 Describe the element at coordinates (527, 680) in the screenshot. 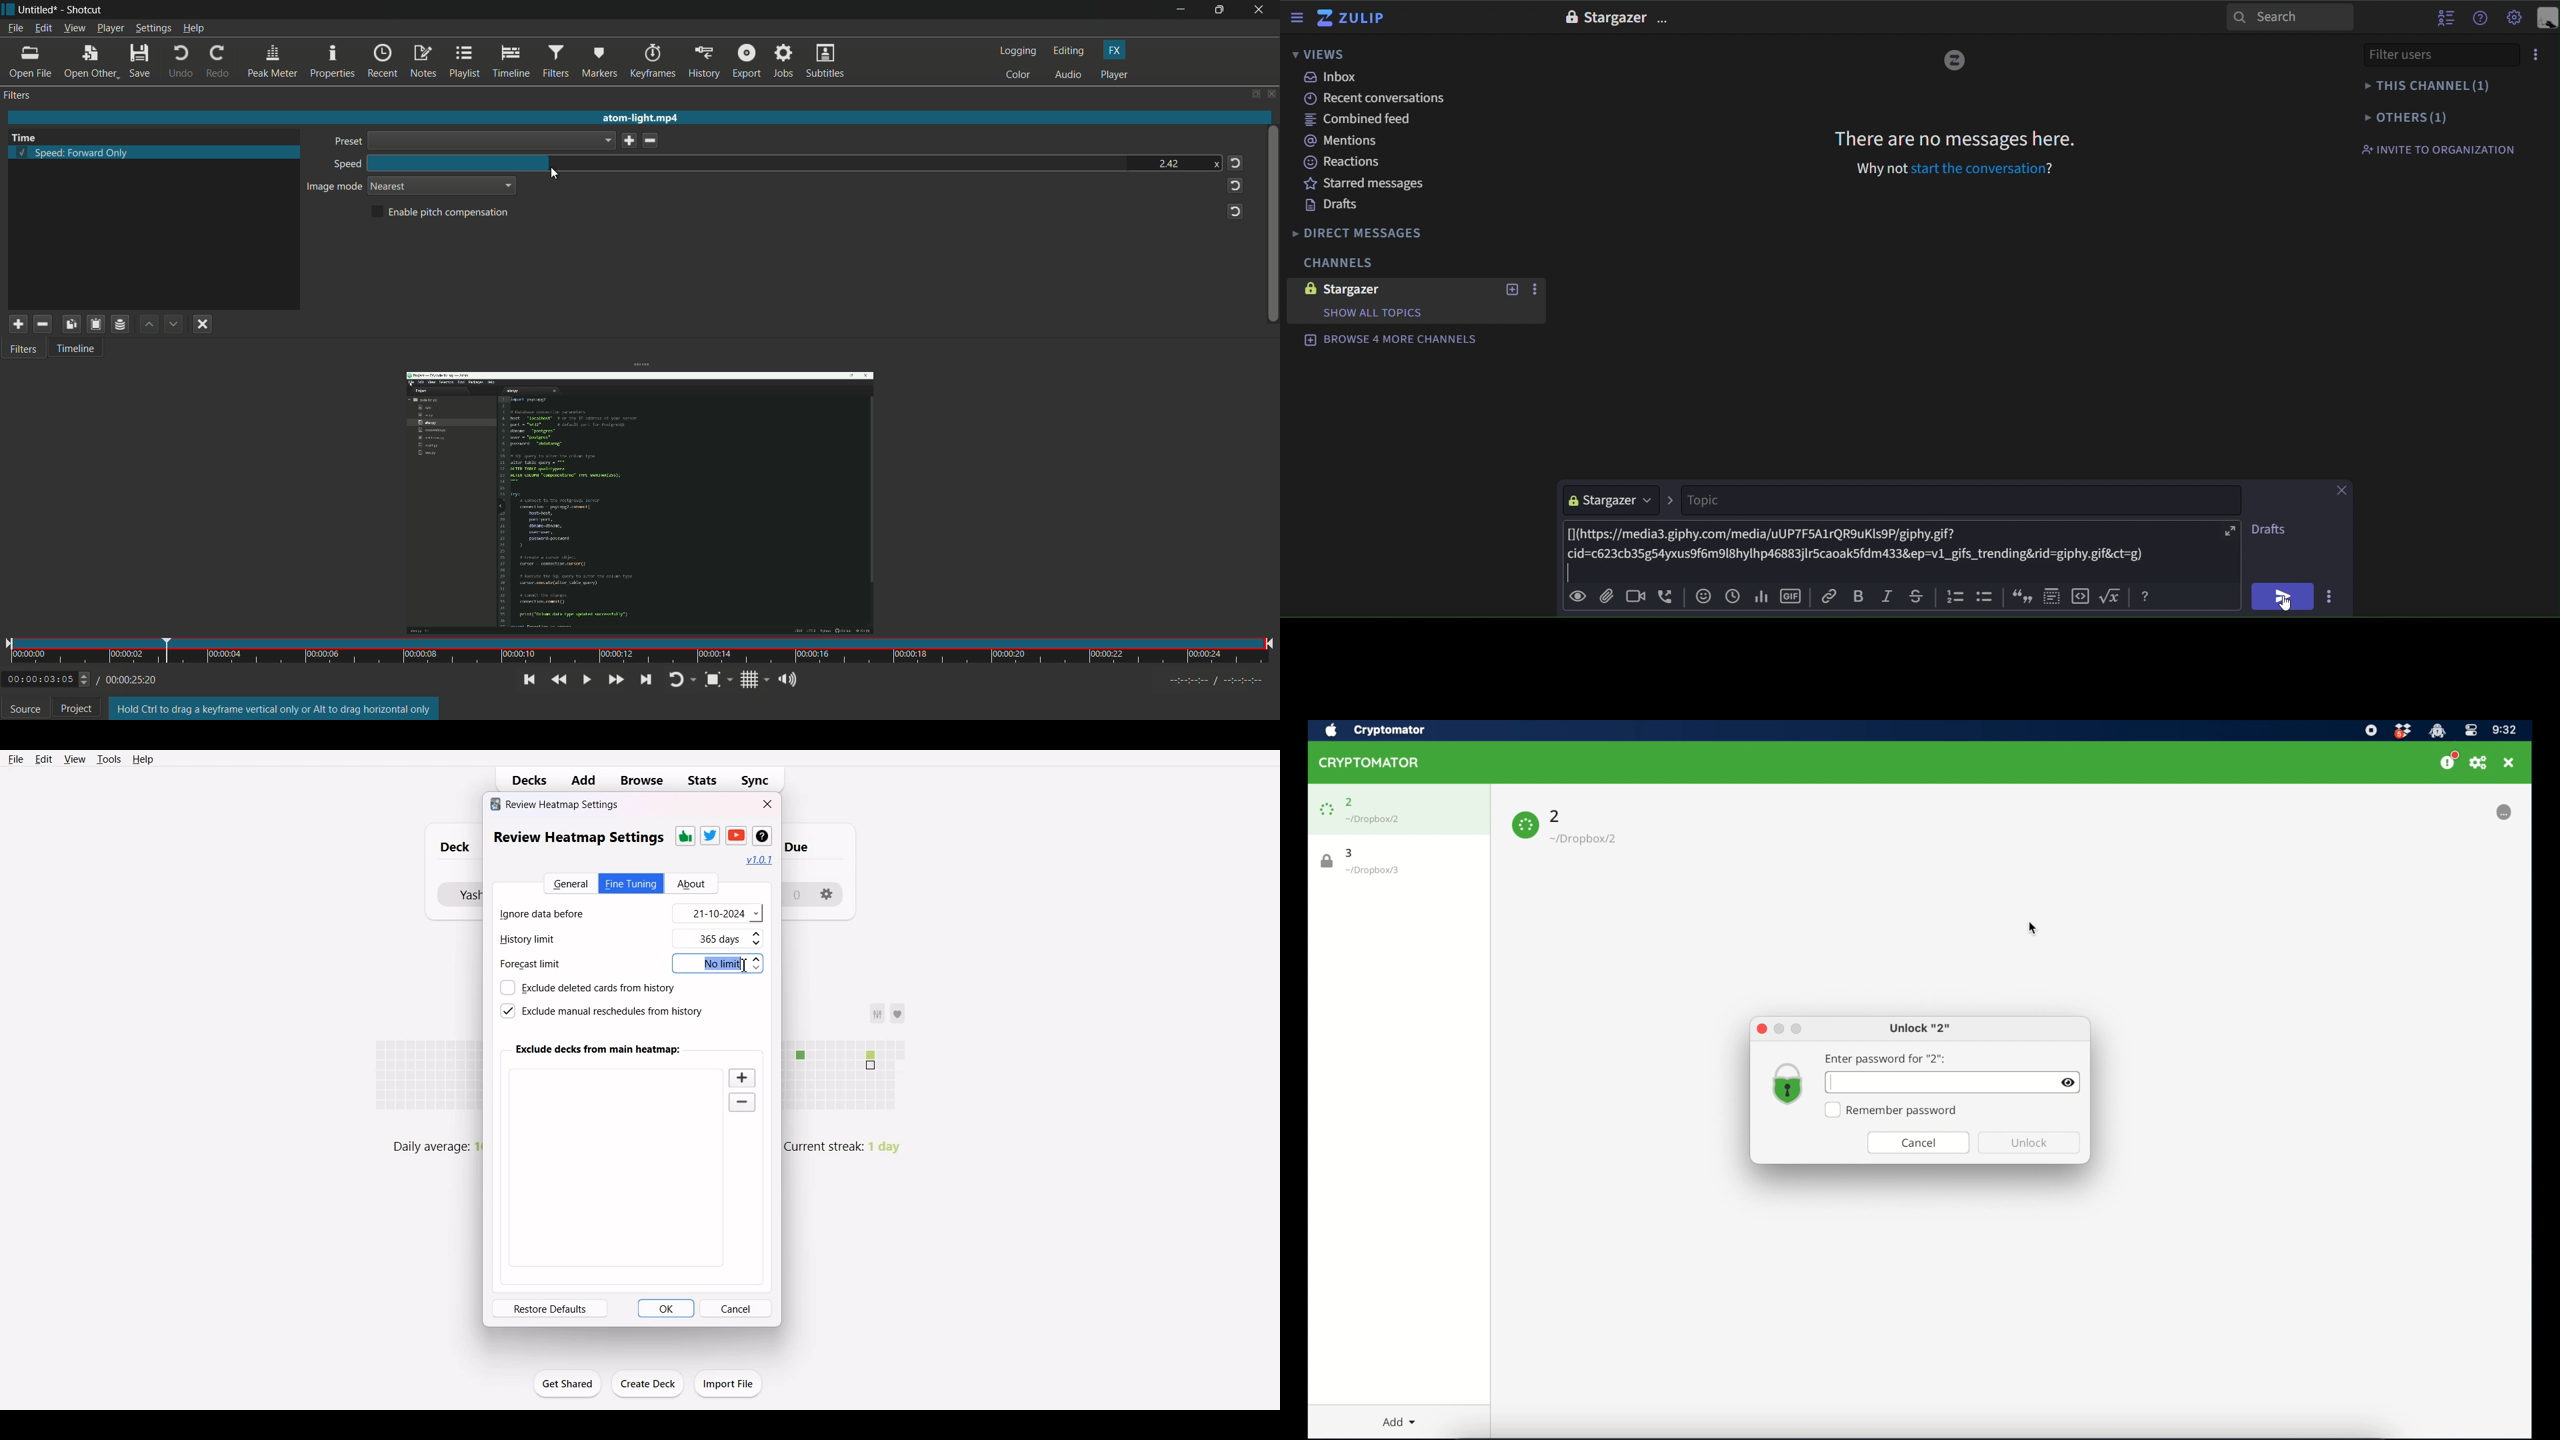

I see `skip to the previous point` at that location.